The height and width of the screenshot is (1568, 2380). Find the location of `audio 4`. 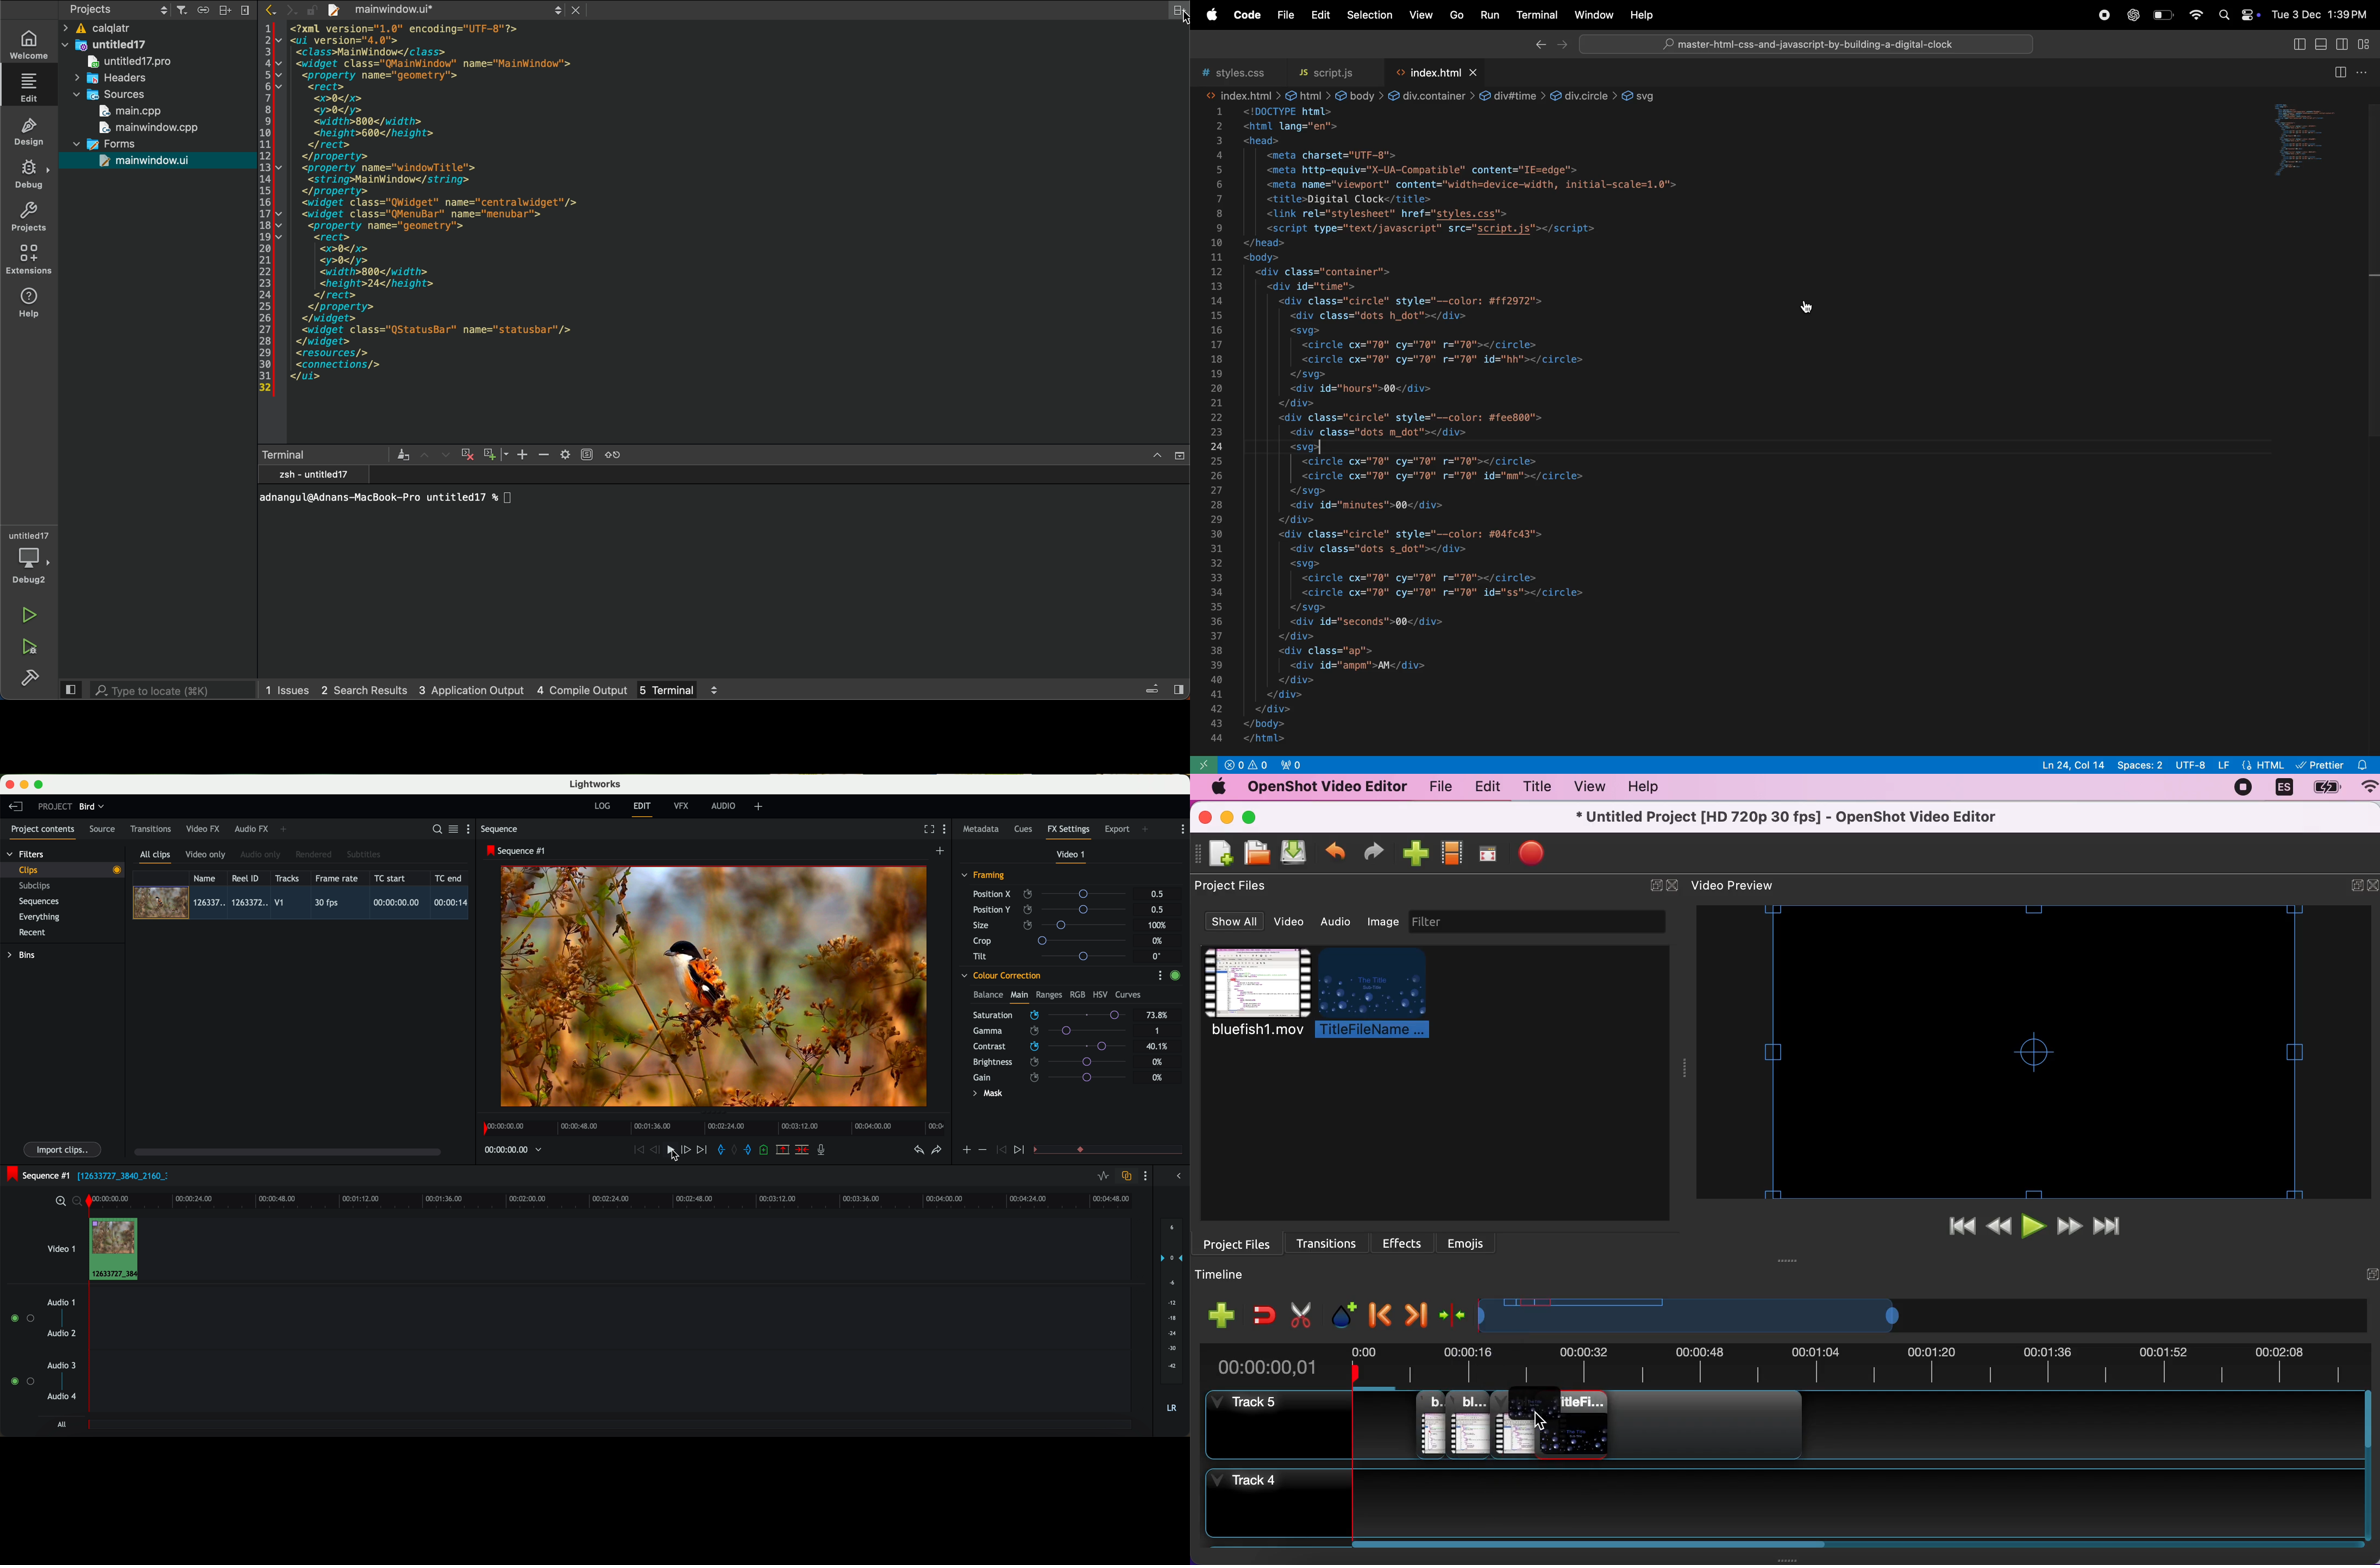

audio 4 is located at coordinates (62, 1396).